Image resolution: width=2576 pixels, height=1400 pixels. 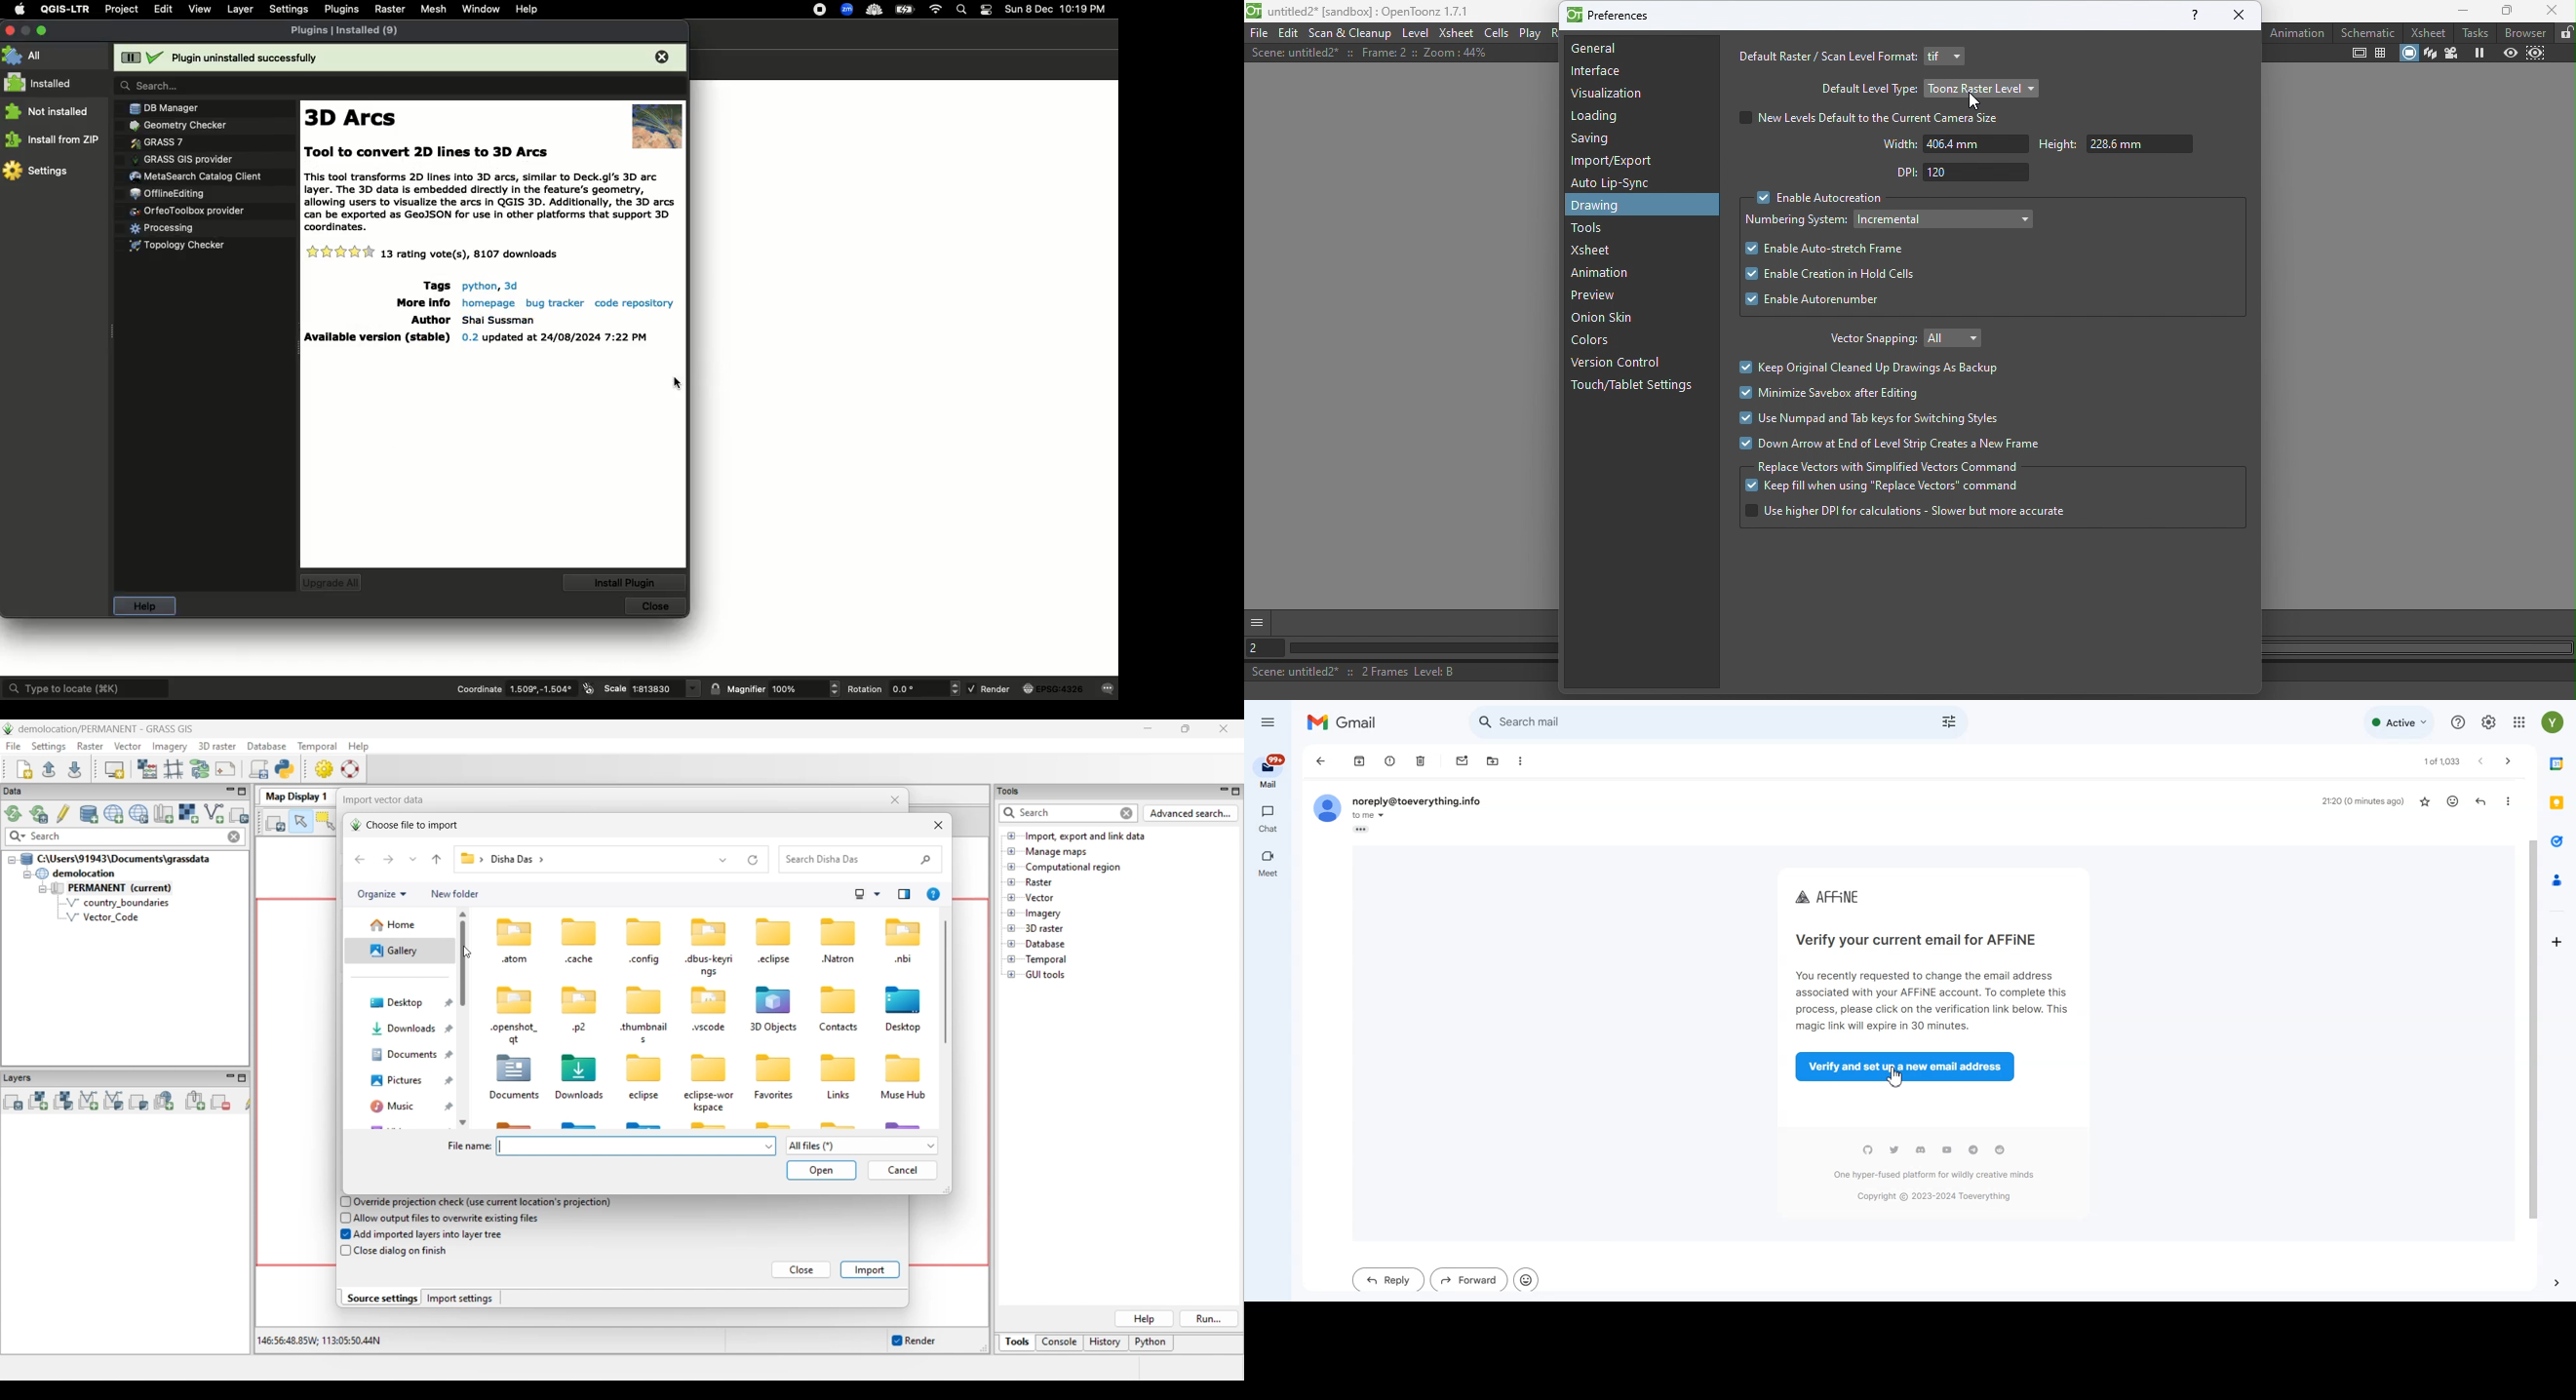 I want to click on Add reaction, so click(x=2451, y=802).